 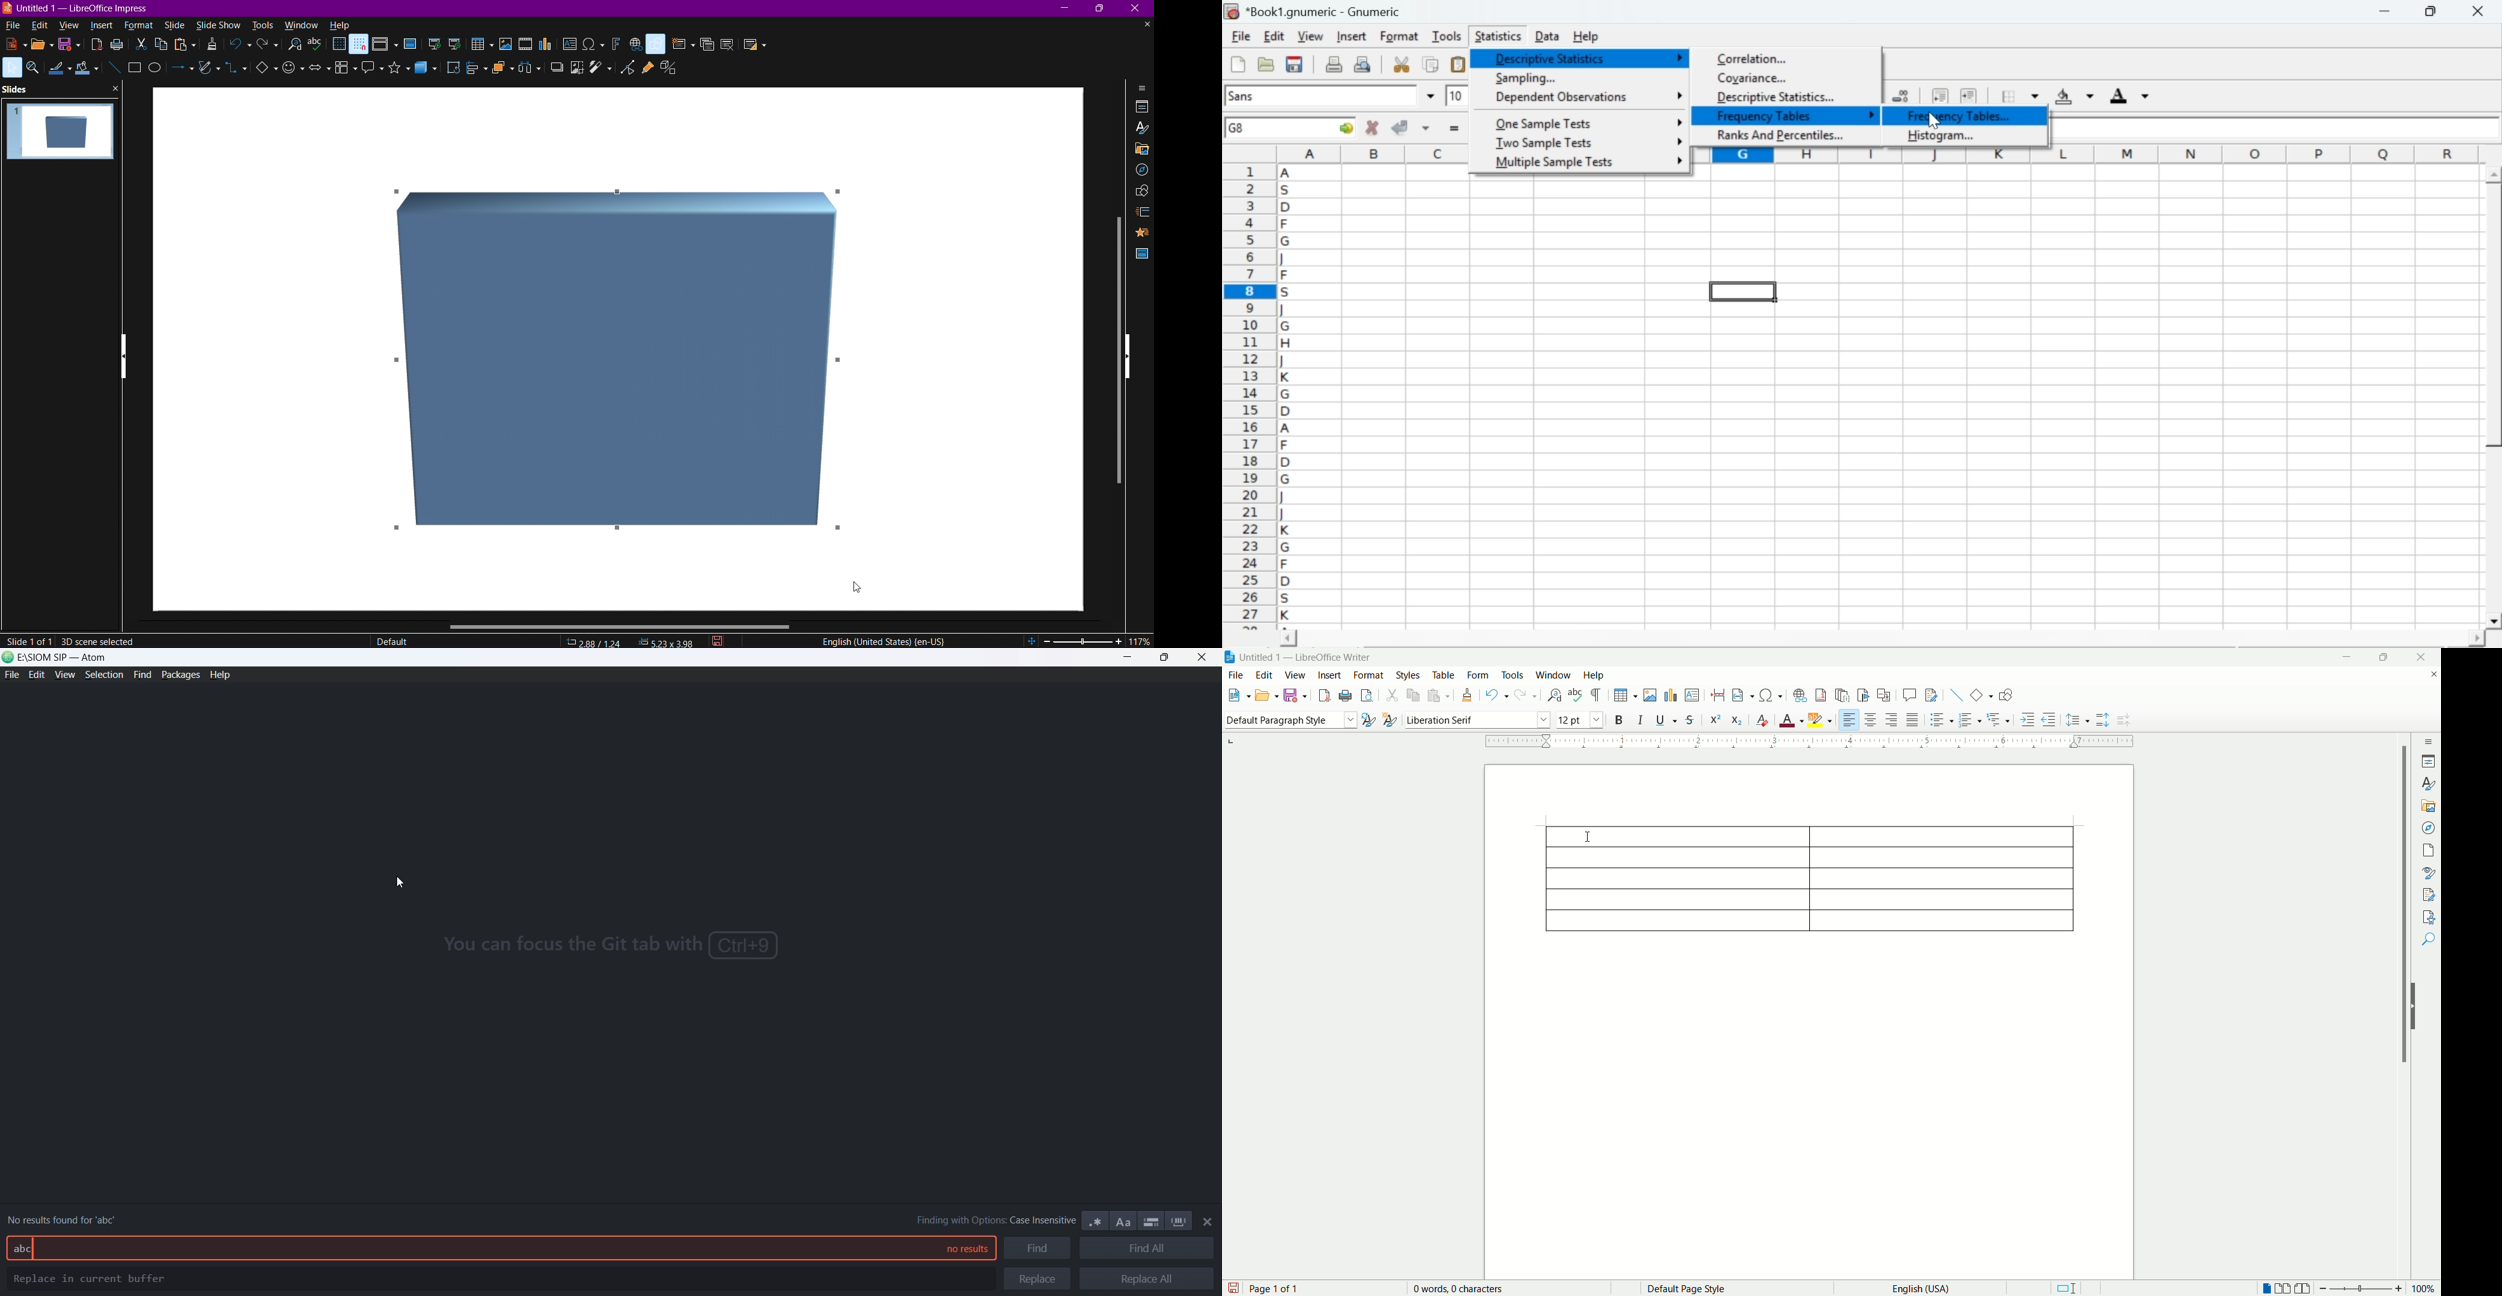 I want to click on left align, so click(x=1892, y=719).